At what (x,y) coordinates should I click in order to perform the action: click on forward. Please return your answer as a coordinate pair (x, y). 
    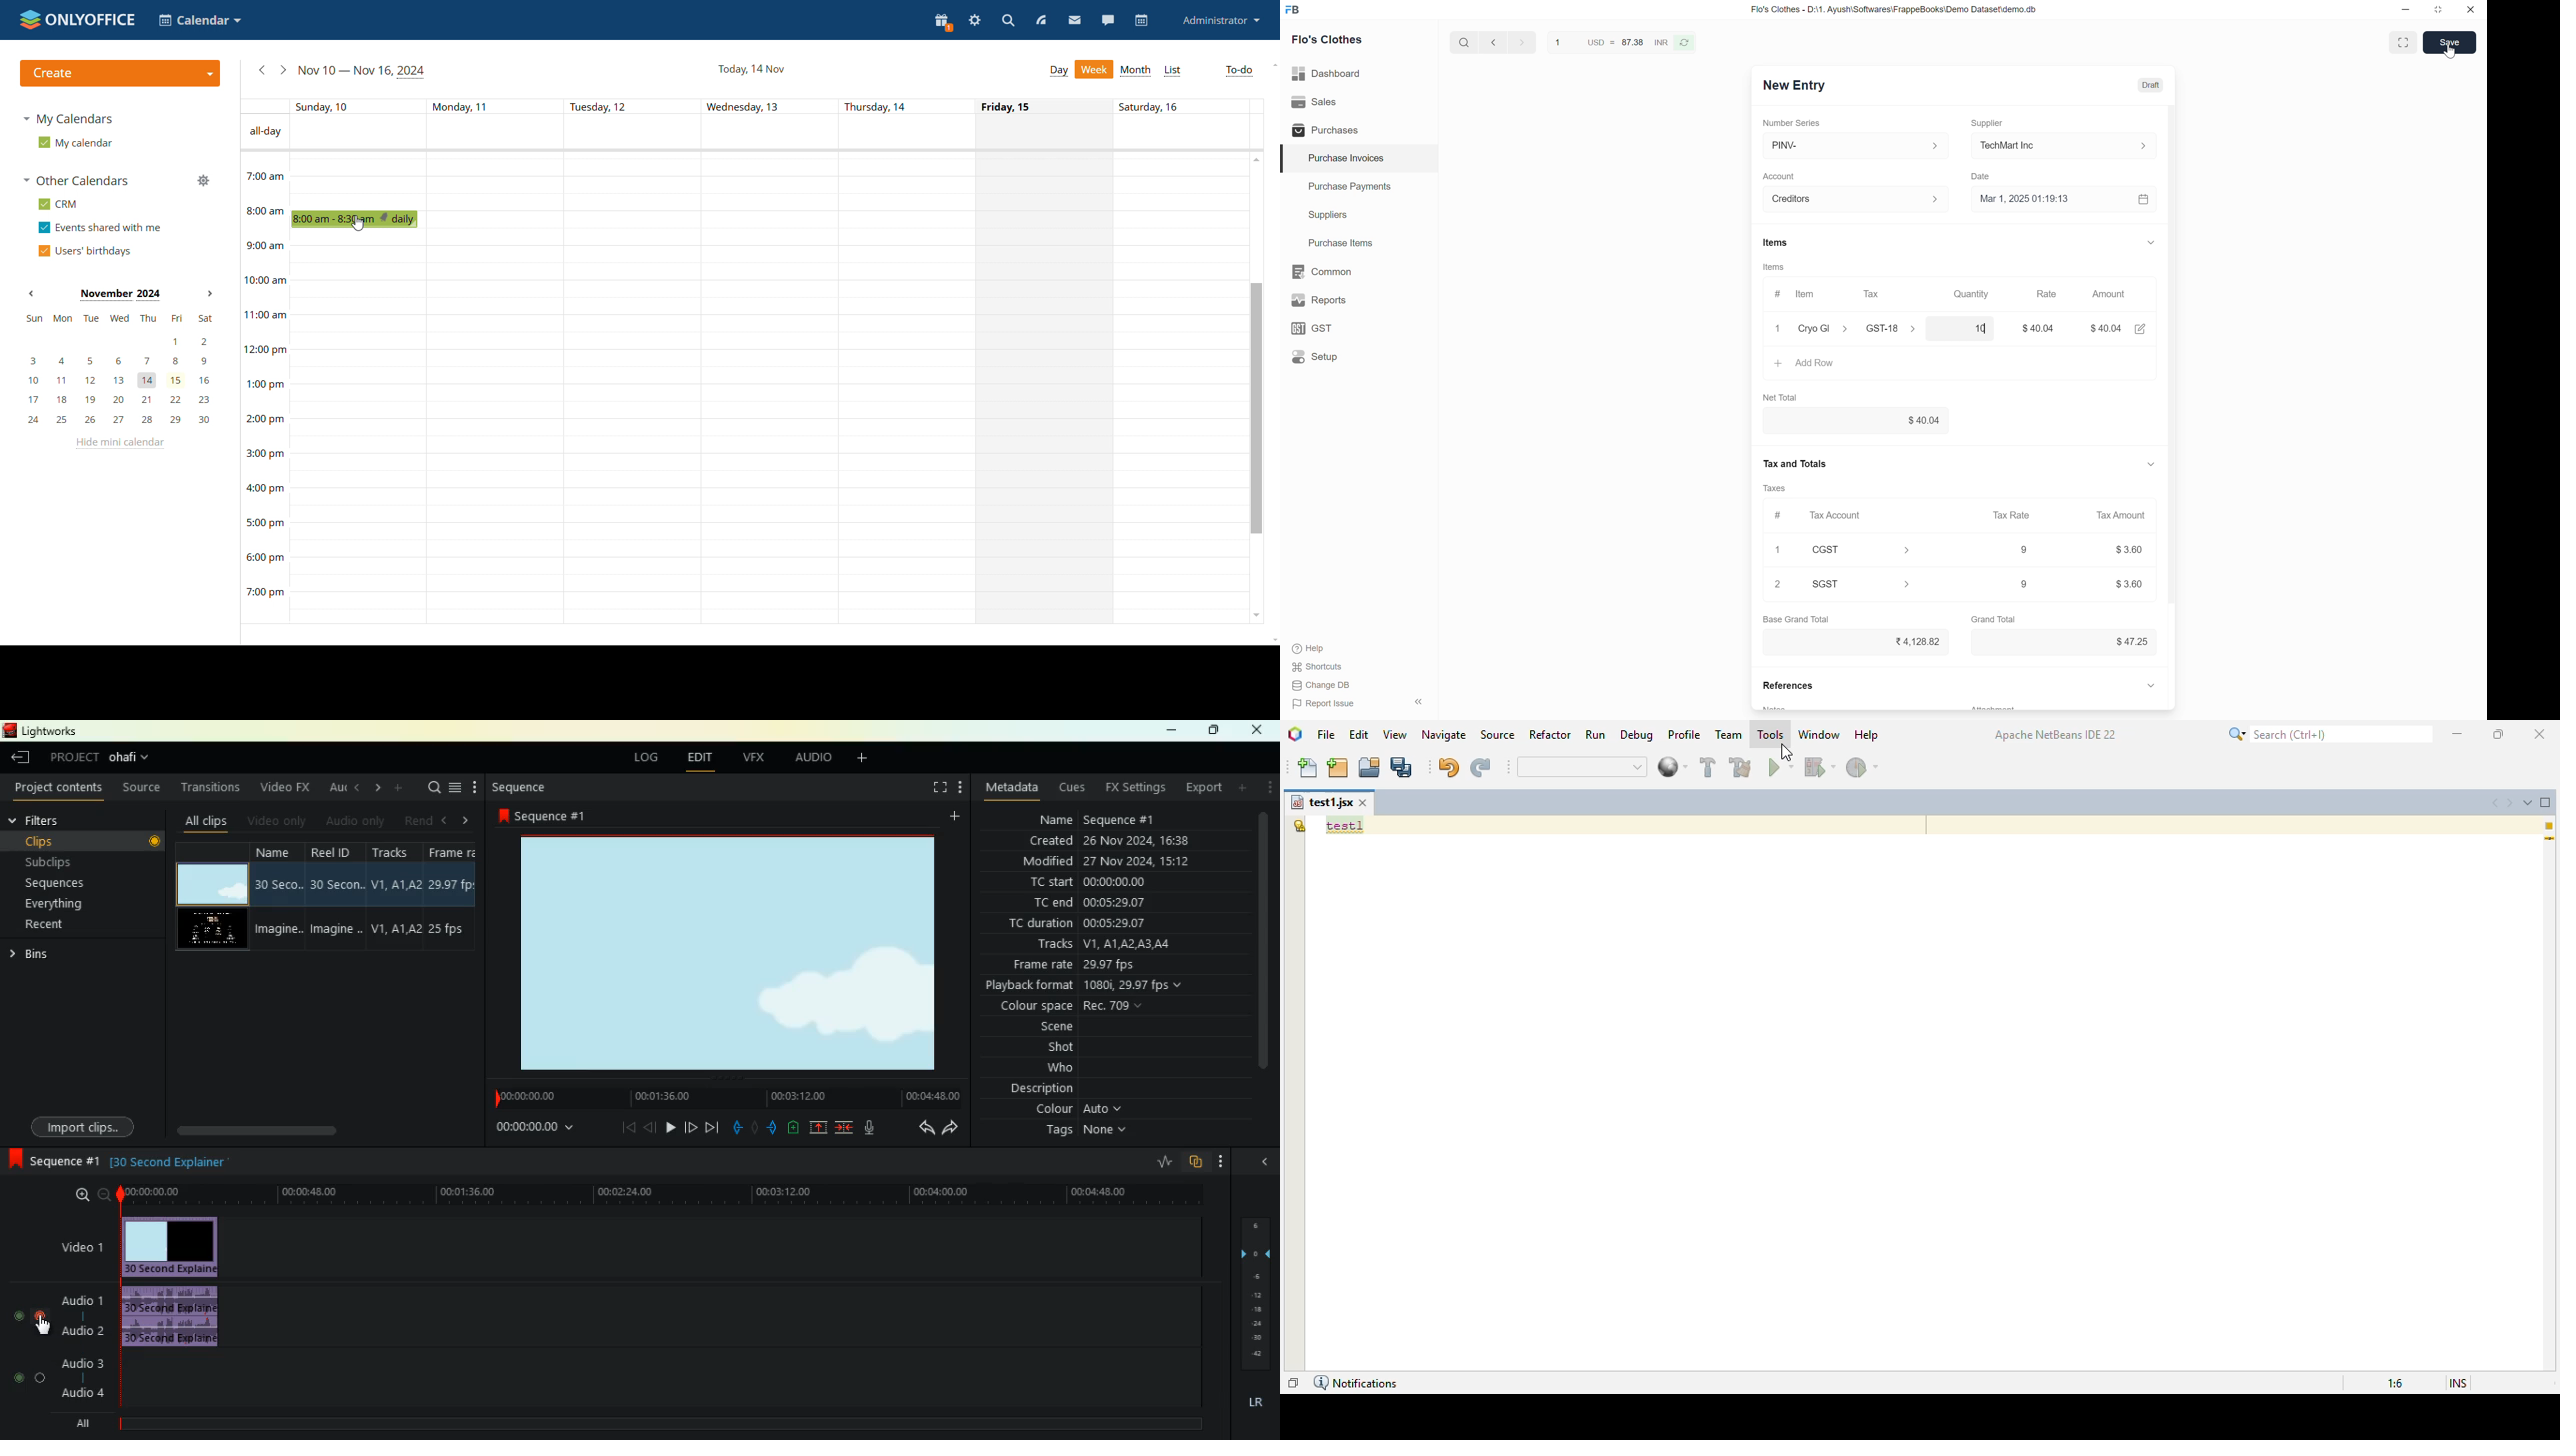
    Looking at the image, I should click on (953, 1128).